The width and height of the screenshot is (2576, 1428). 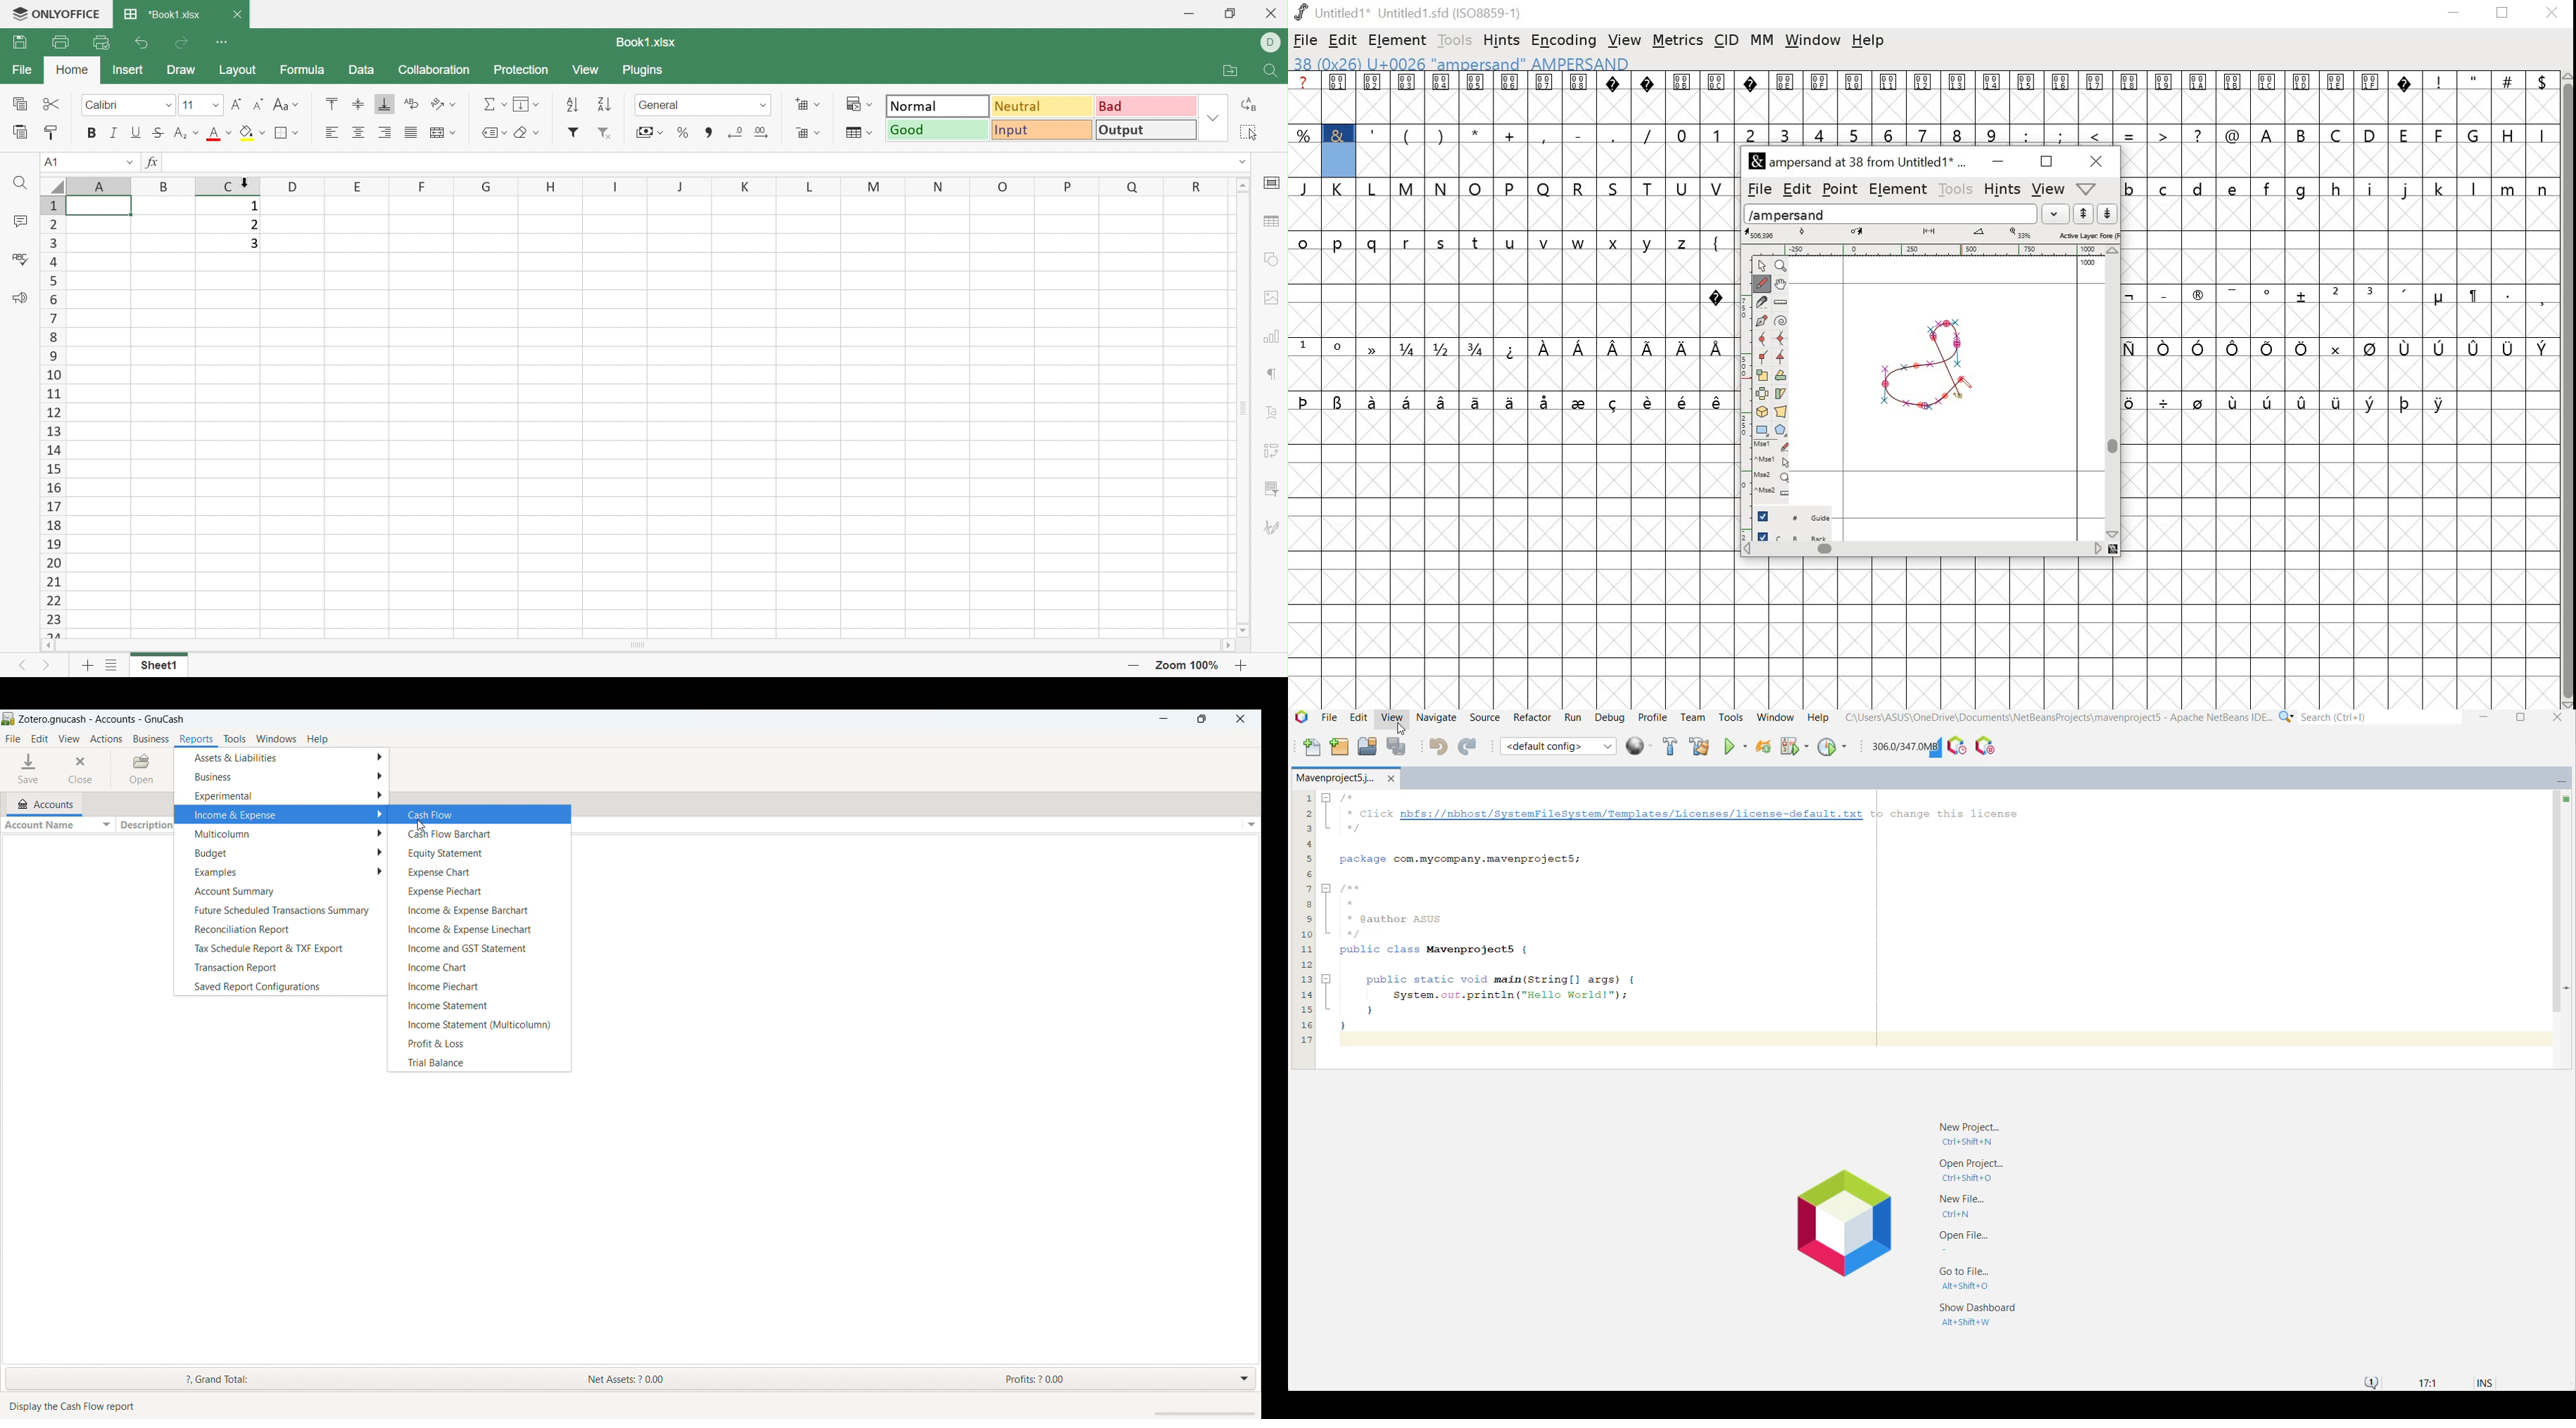 I want to click on Change case, so click(x=278, y=105).